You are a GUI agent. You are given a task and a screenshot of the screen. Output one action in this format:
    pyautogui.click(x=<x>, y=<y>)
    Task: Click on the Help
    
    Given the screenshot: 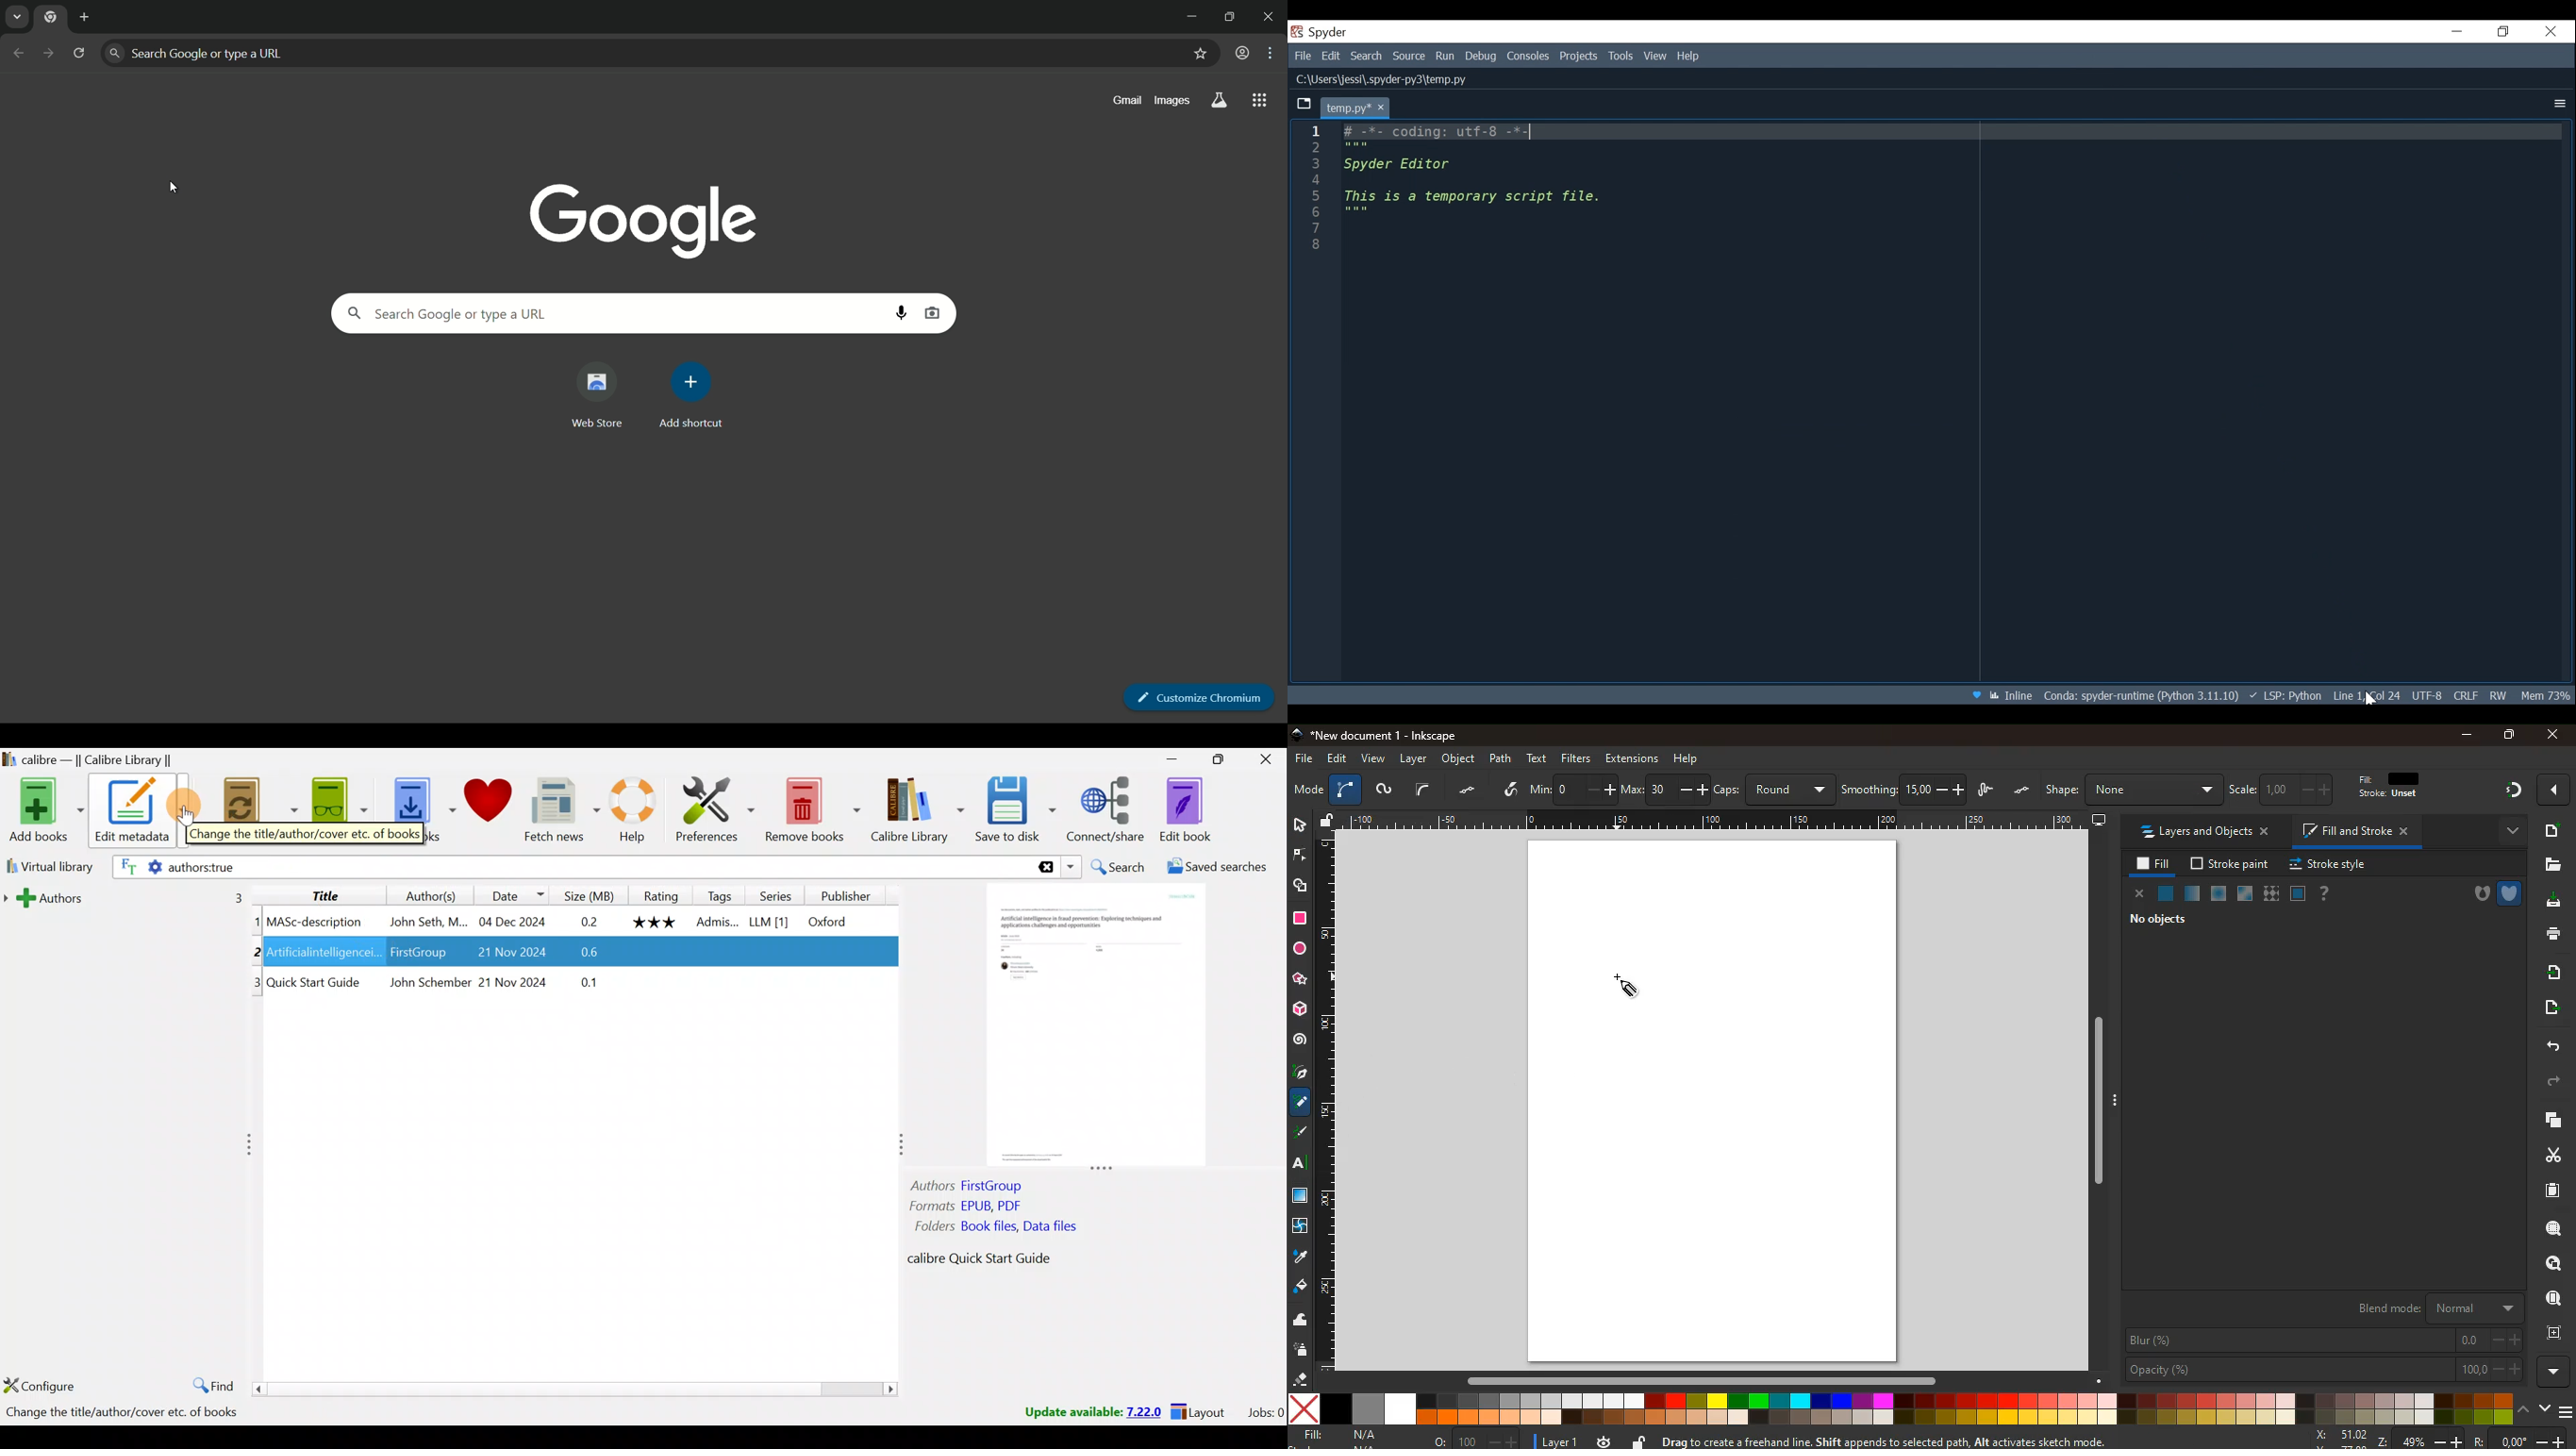 What is the action you would take?
    pyautogui.click(x=624, y=812)
    